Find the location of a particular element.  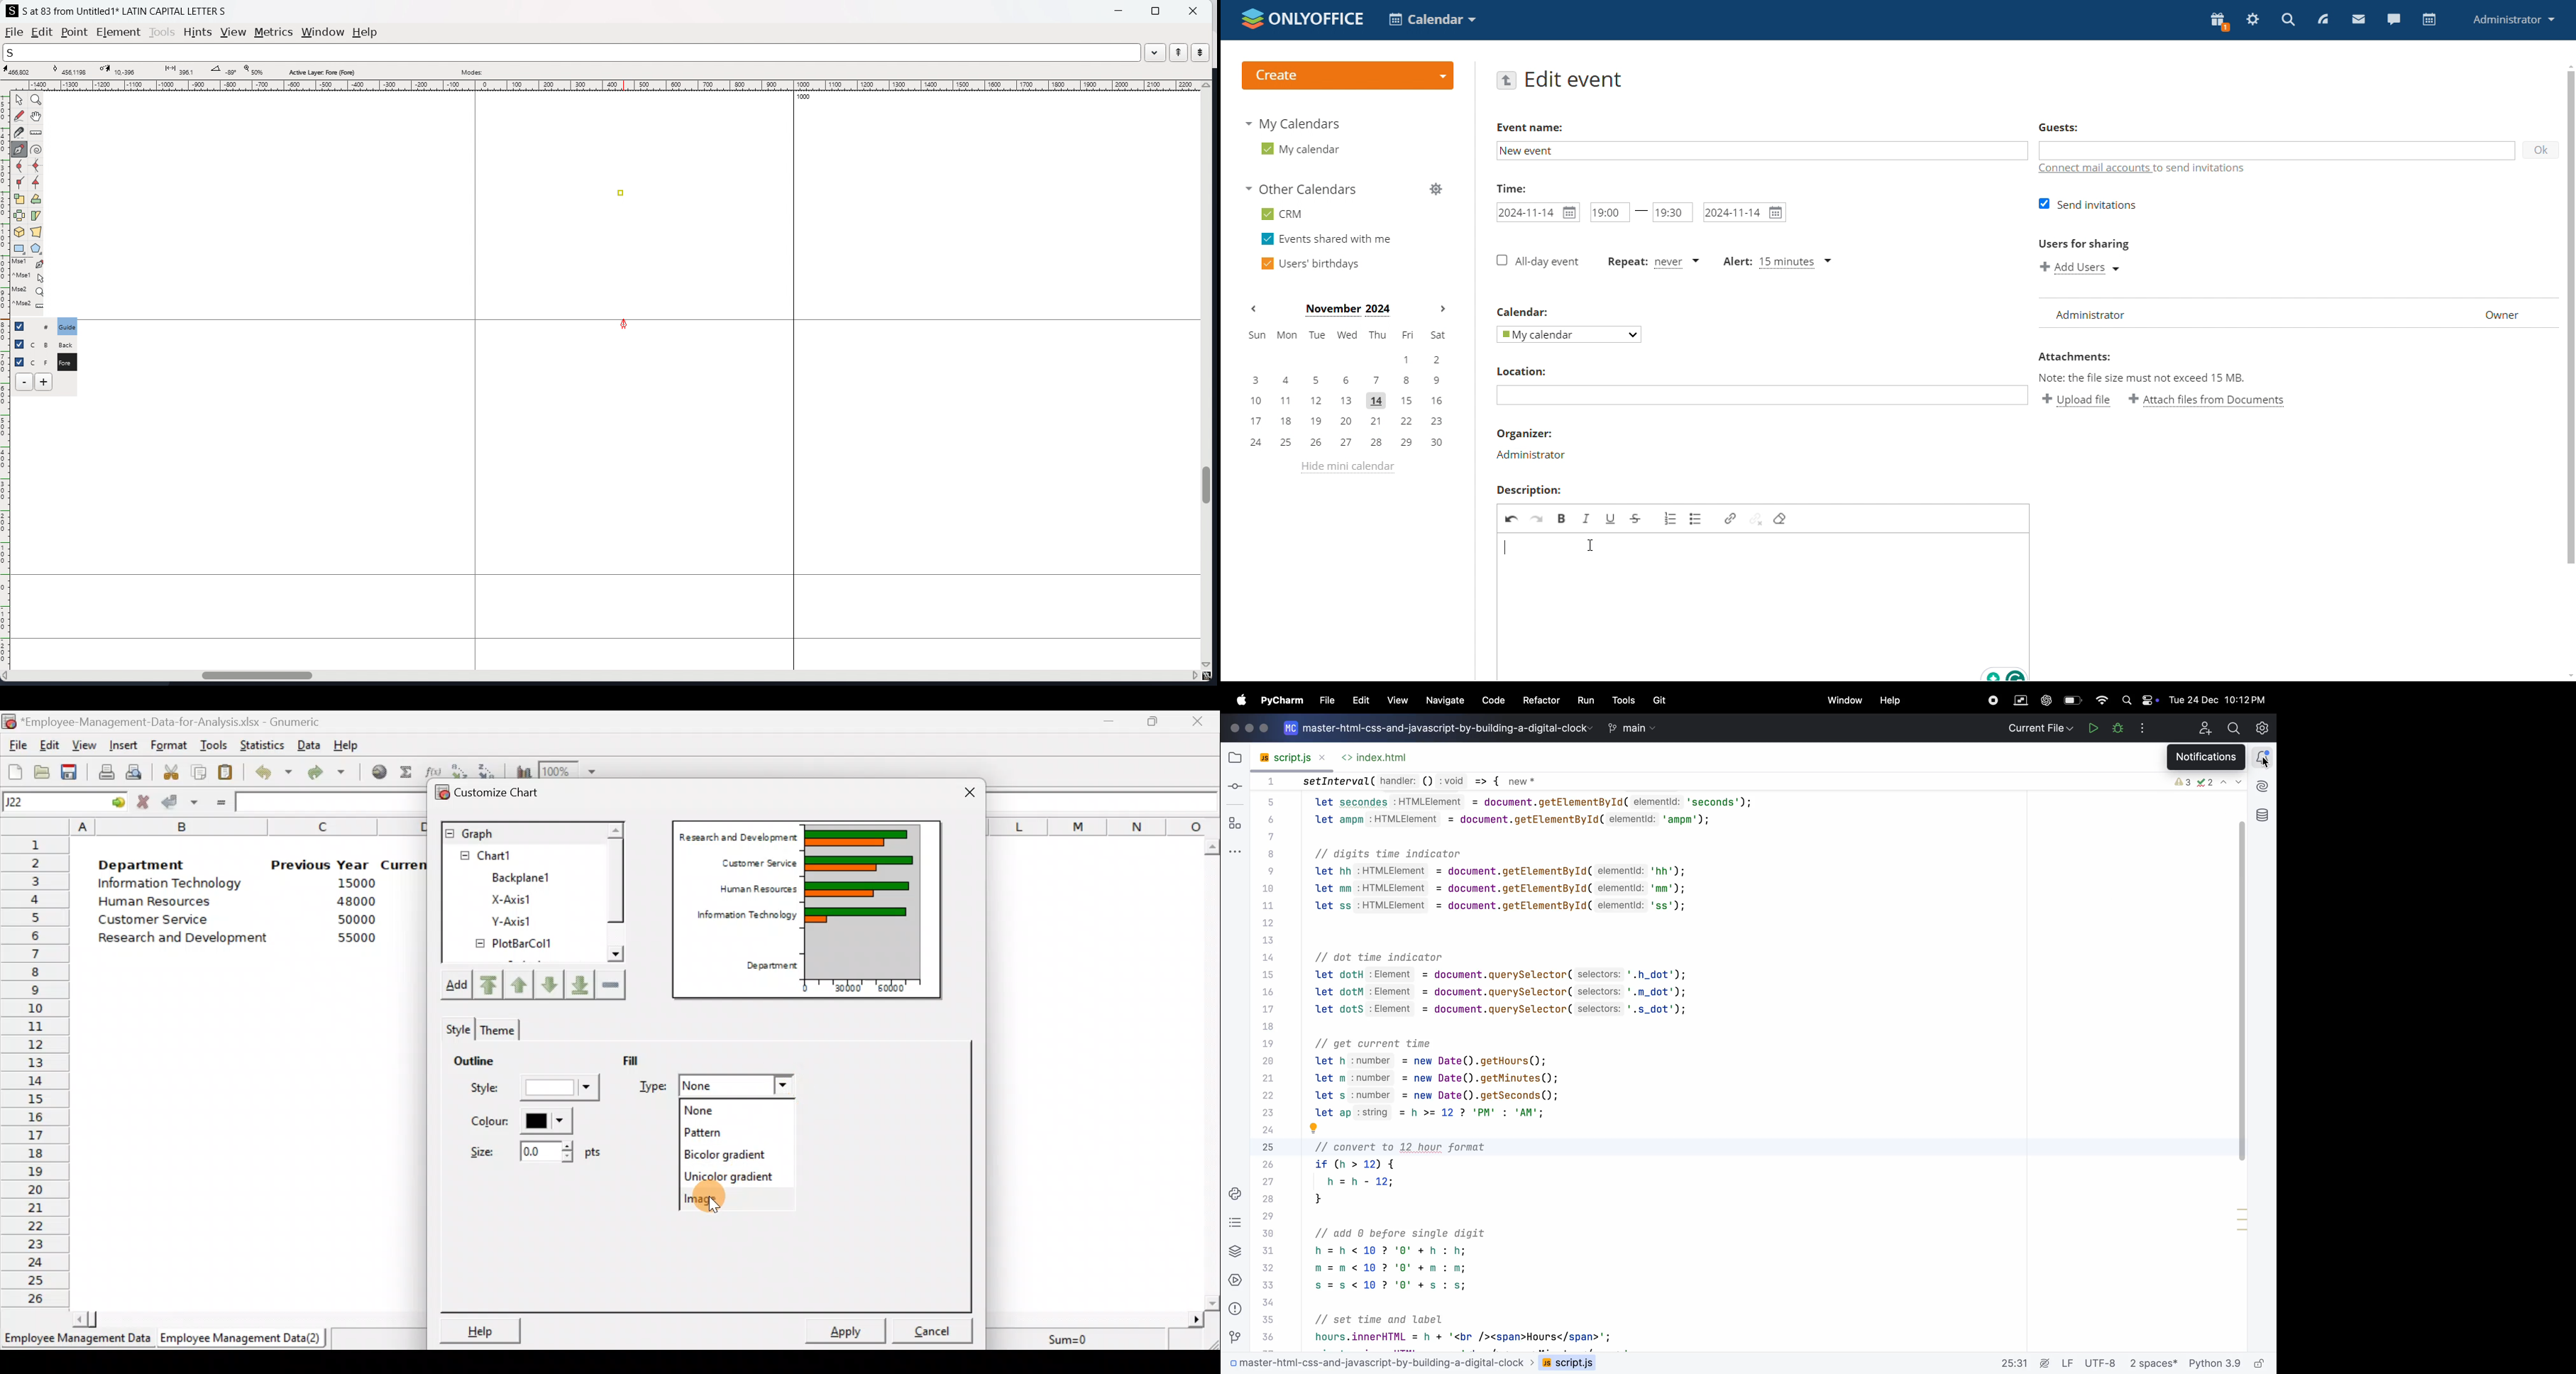

current month is located at coordinates (1346, 310).